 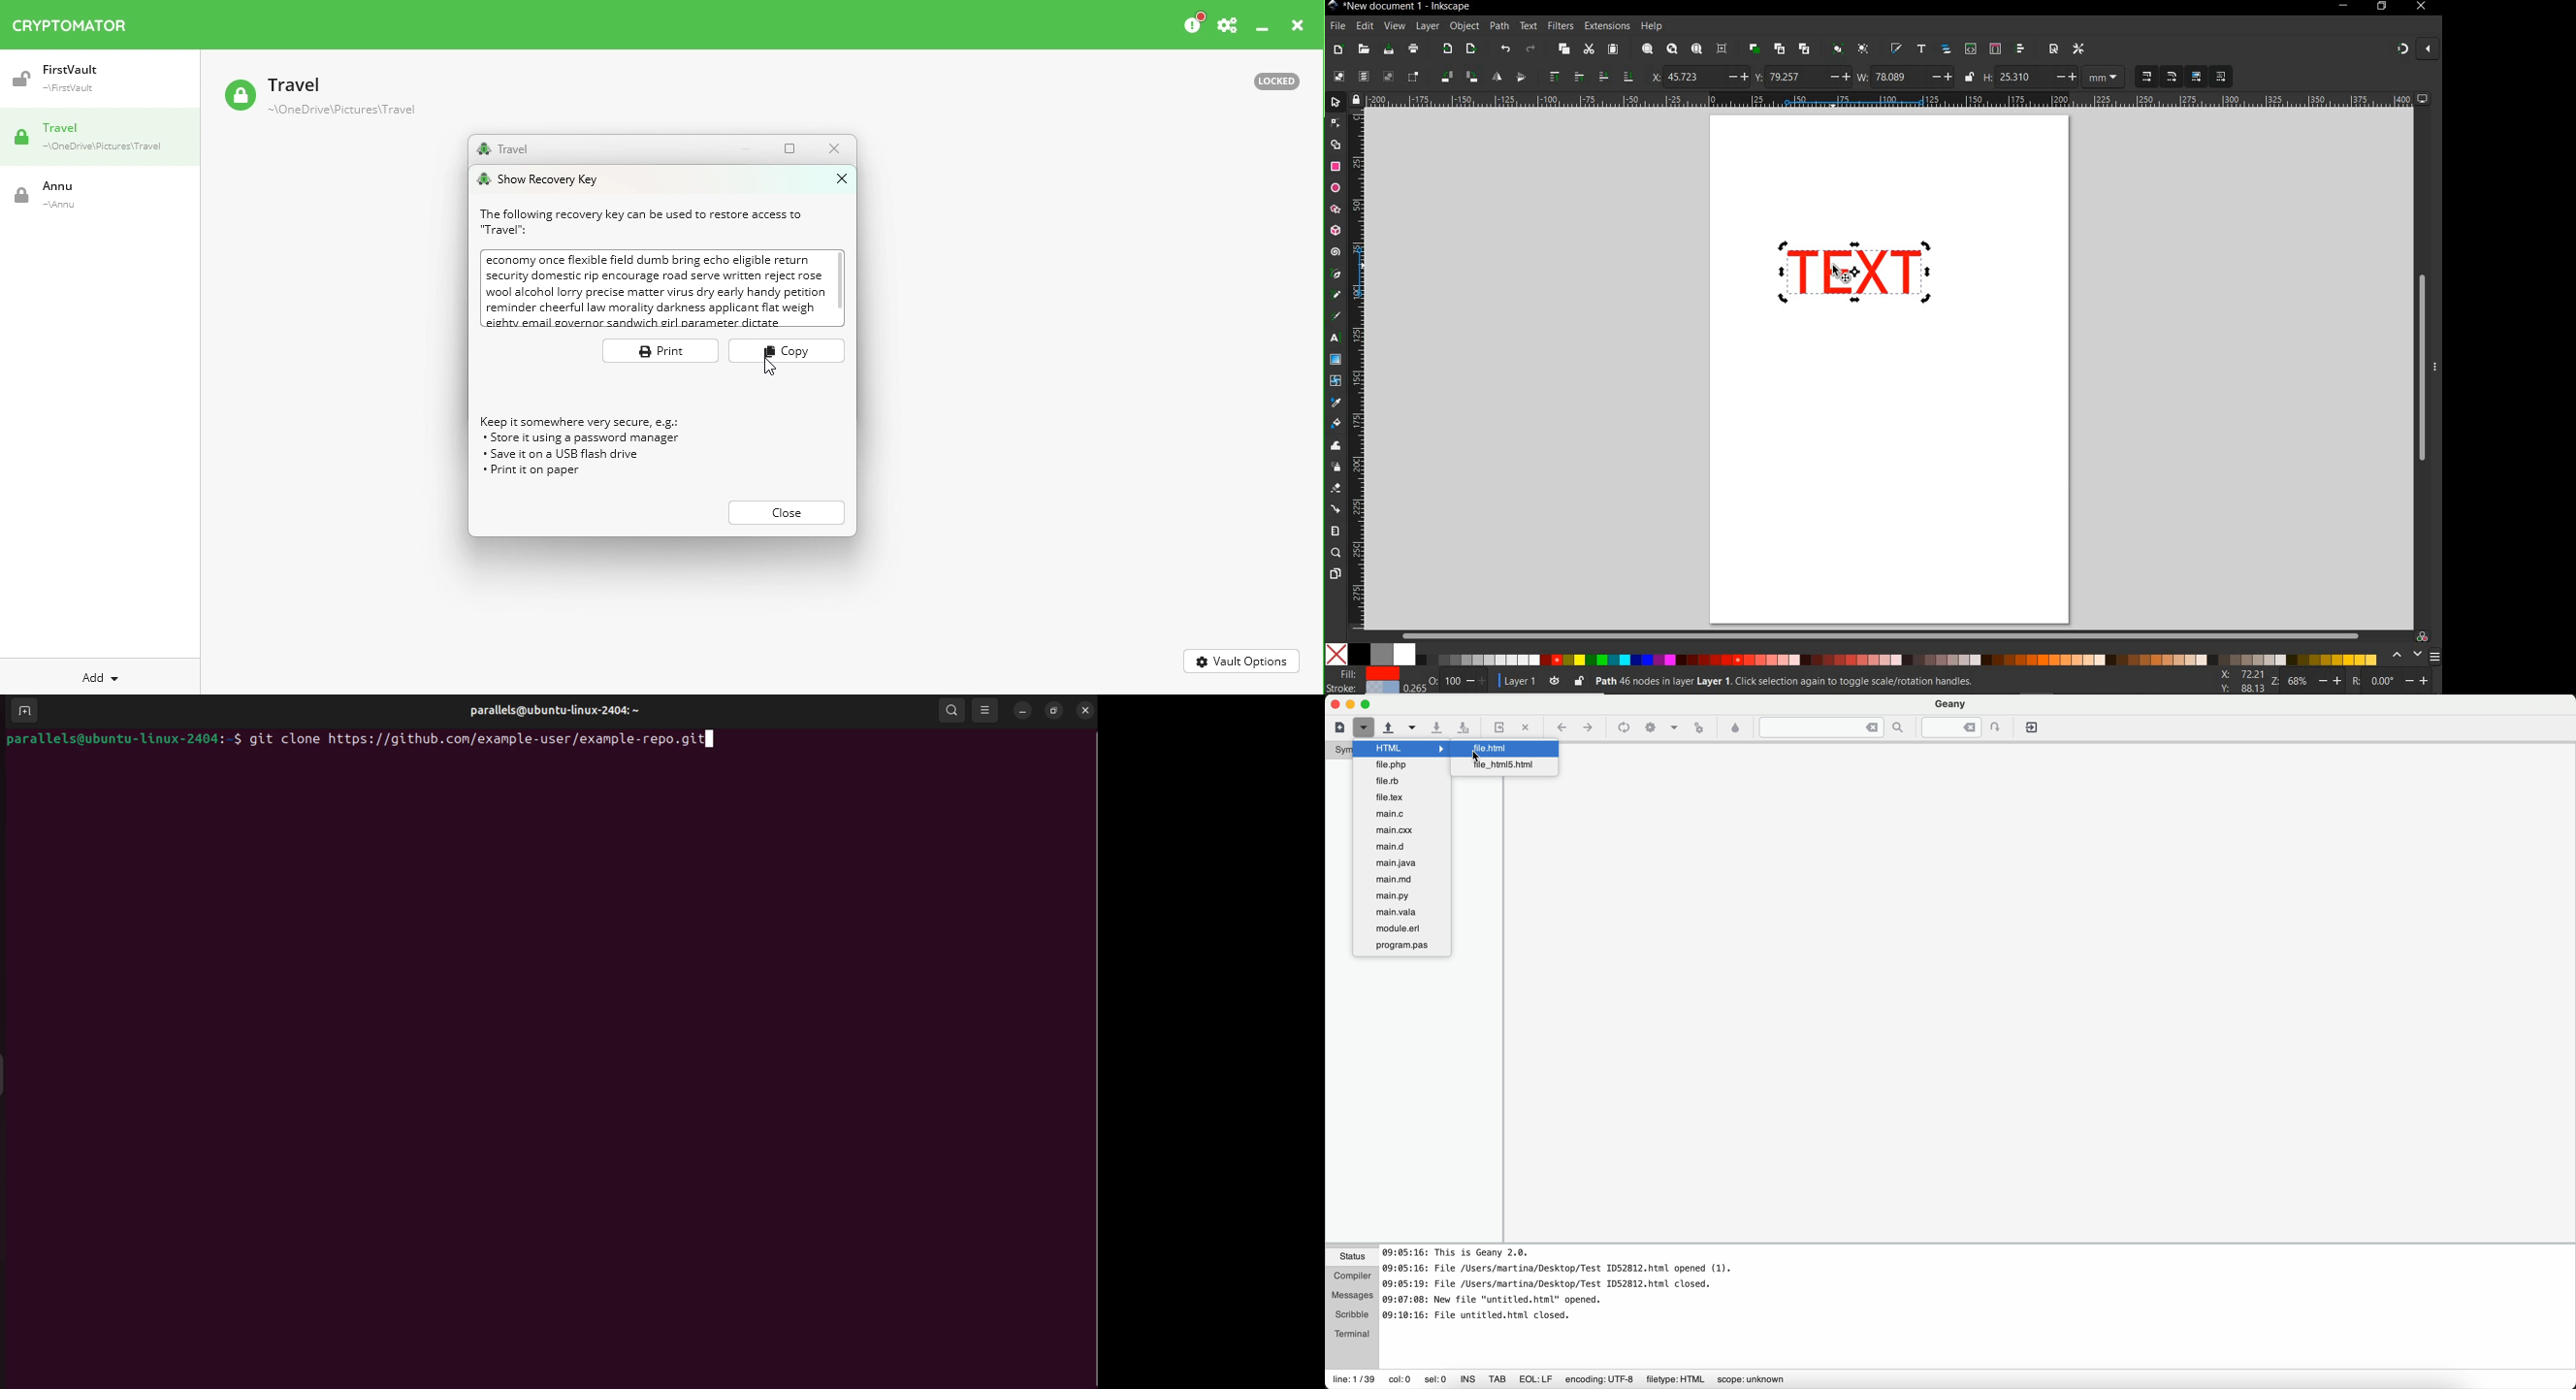 I want to click on WIDTH OF SELECTION, so click(x=1905, y=77).